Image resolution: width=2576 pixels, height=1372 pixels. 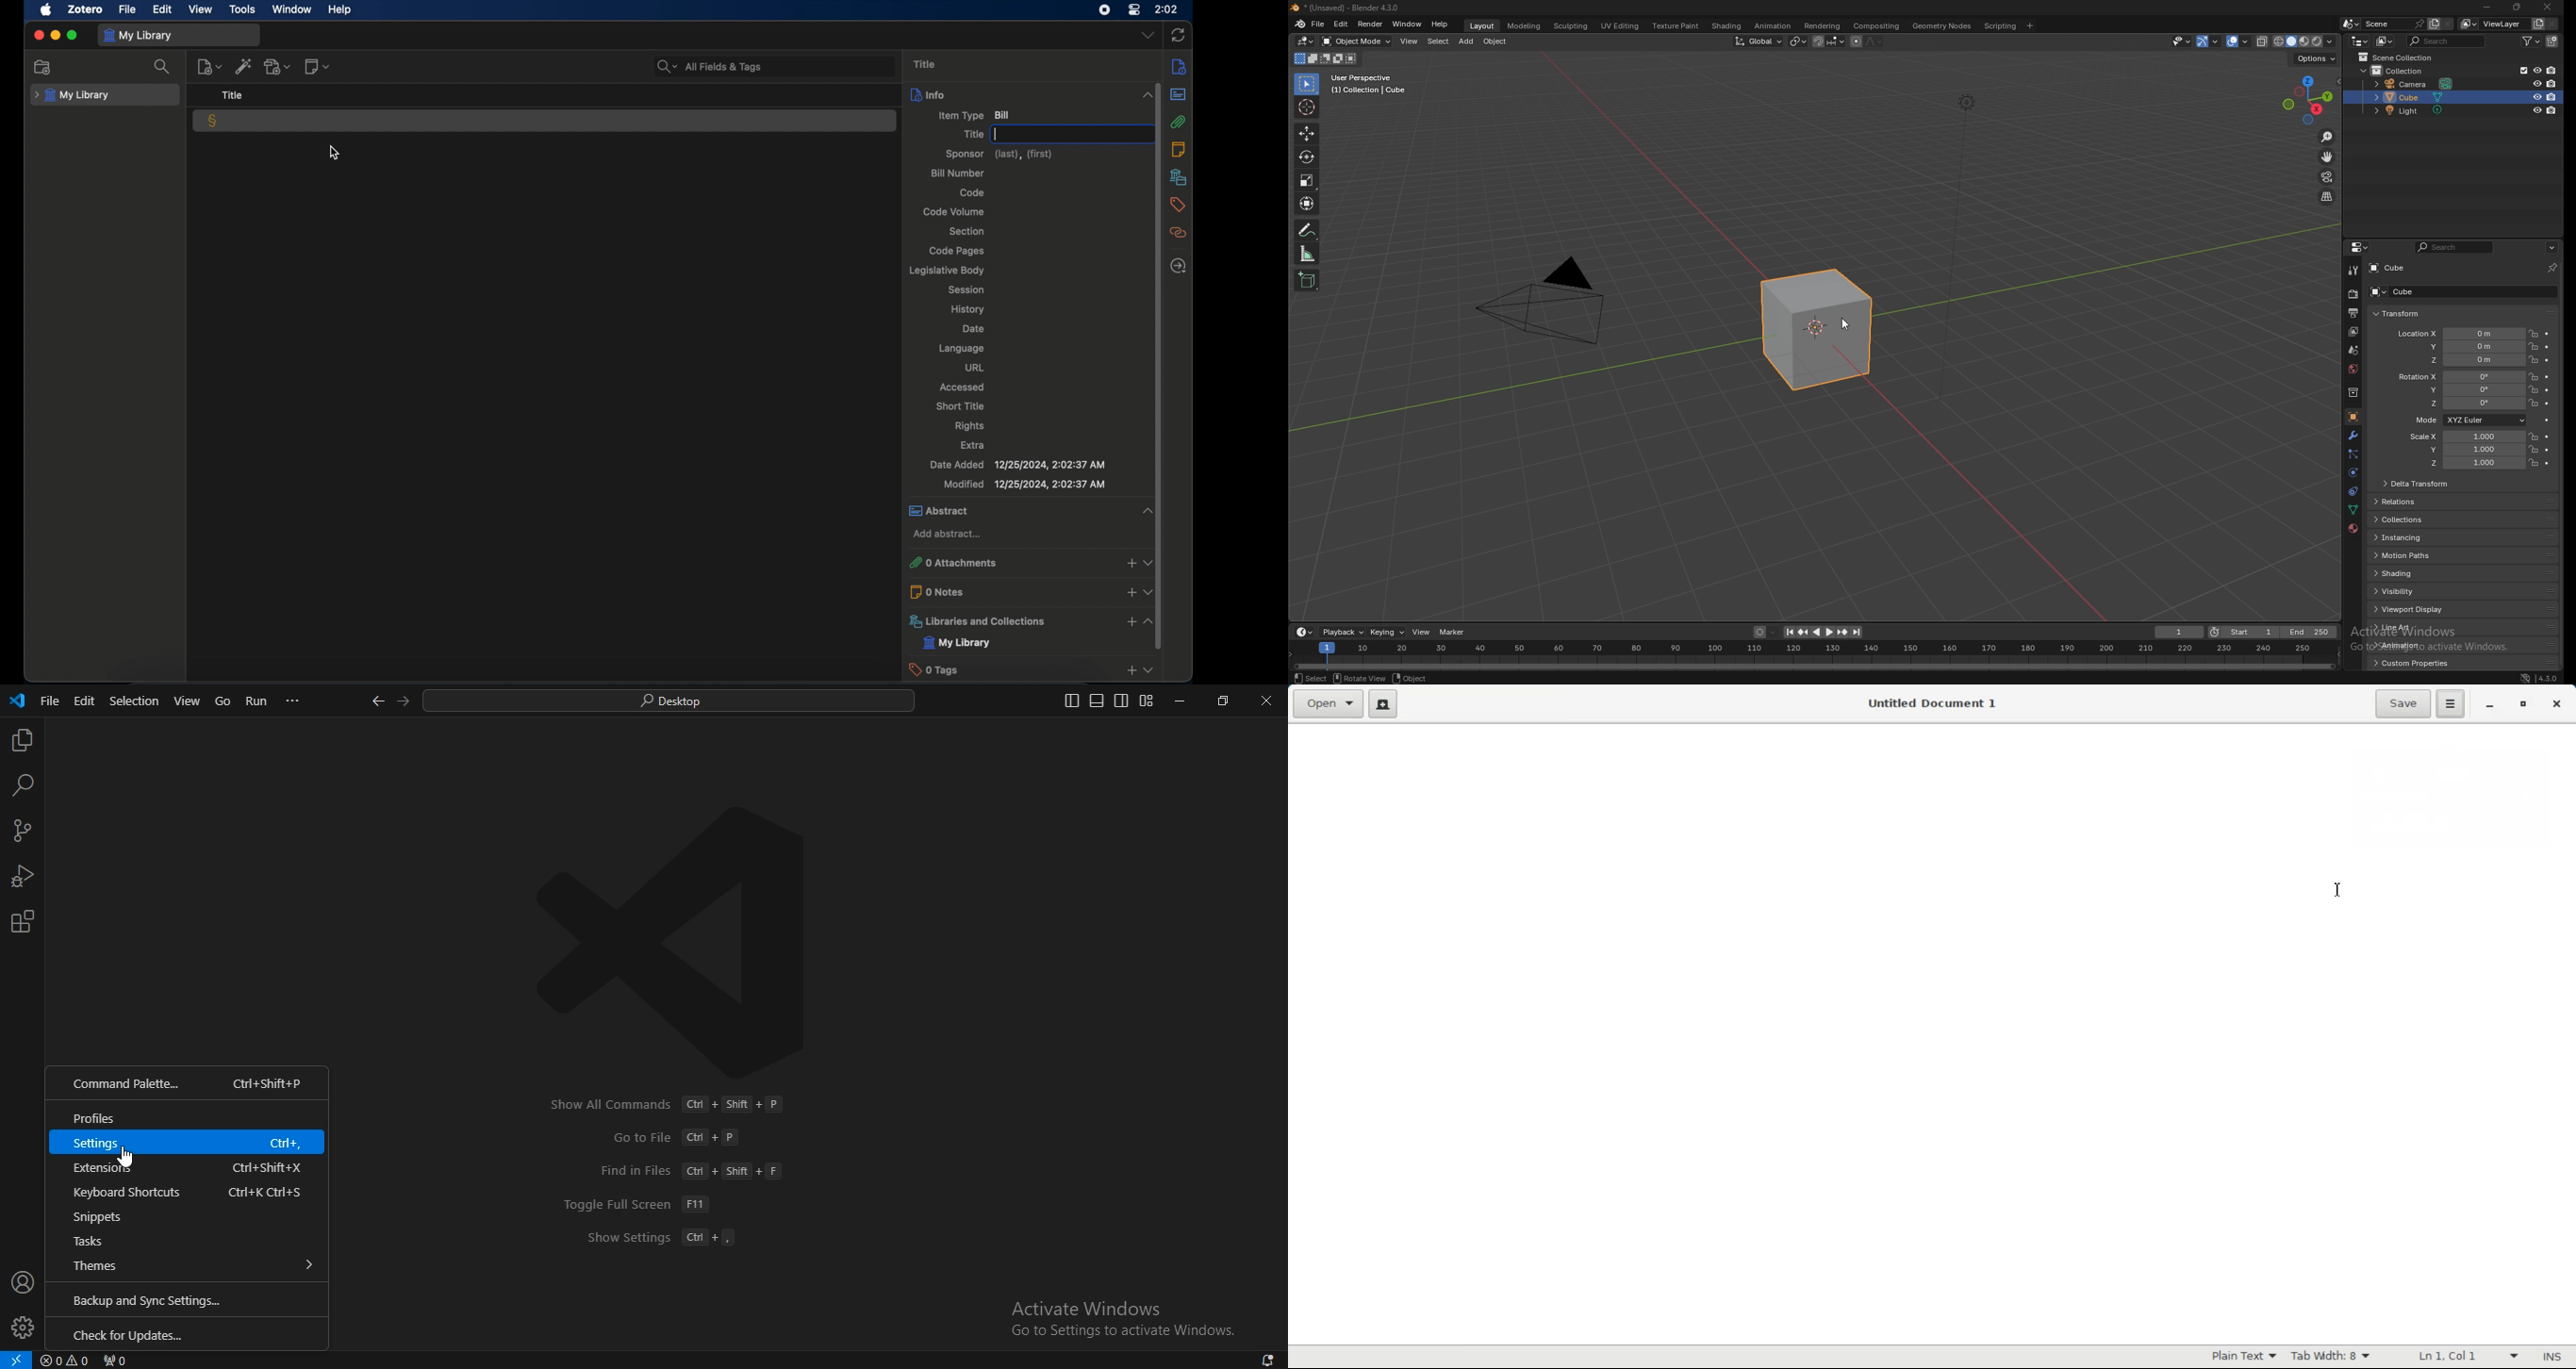 I want to click on extensions, so click(x=139, y=1166).